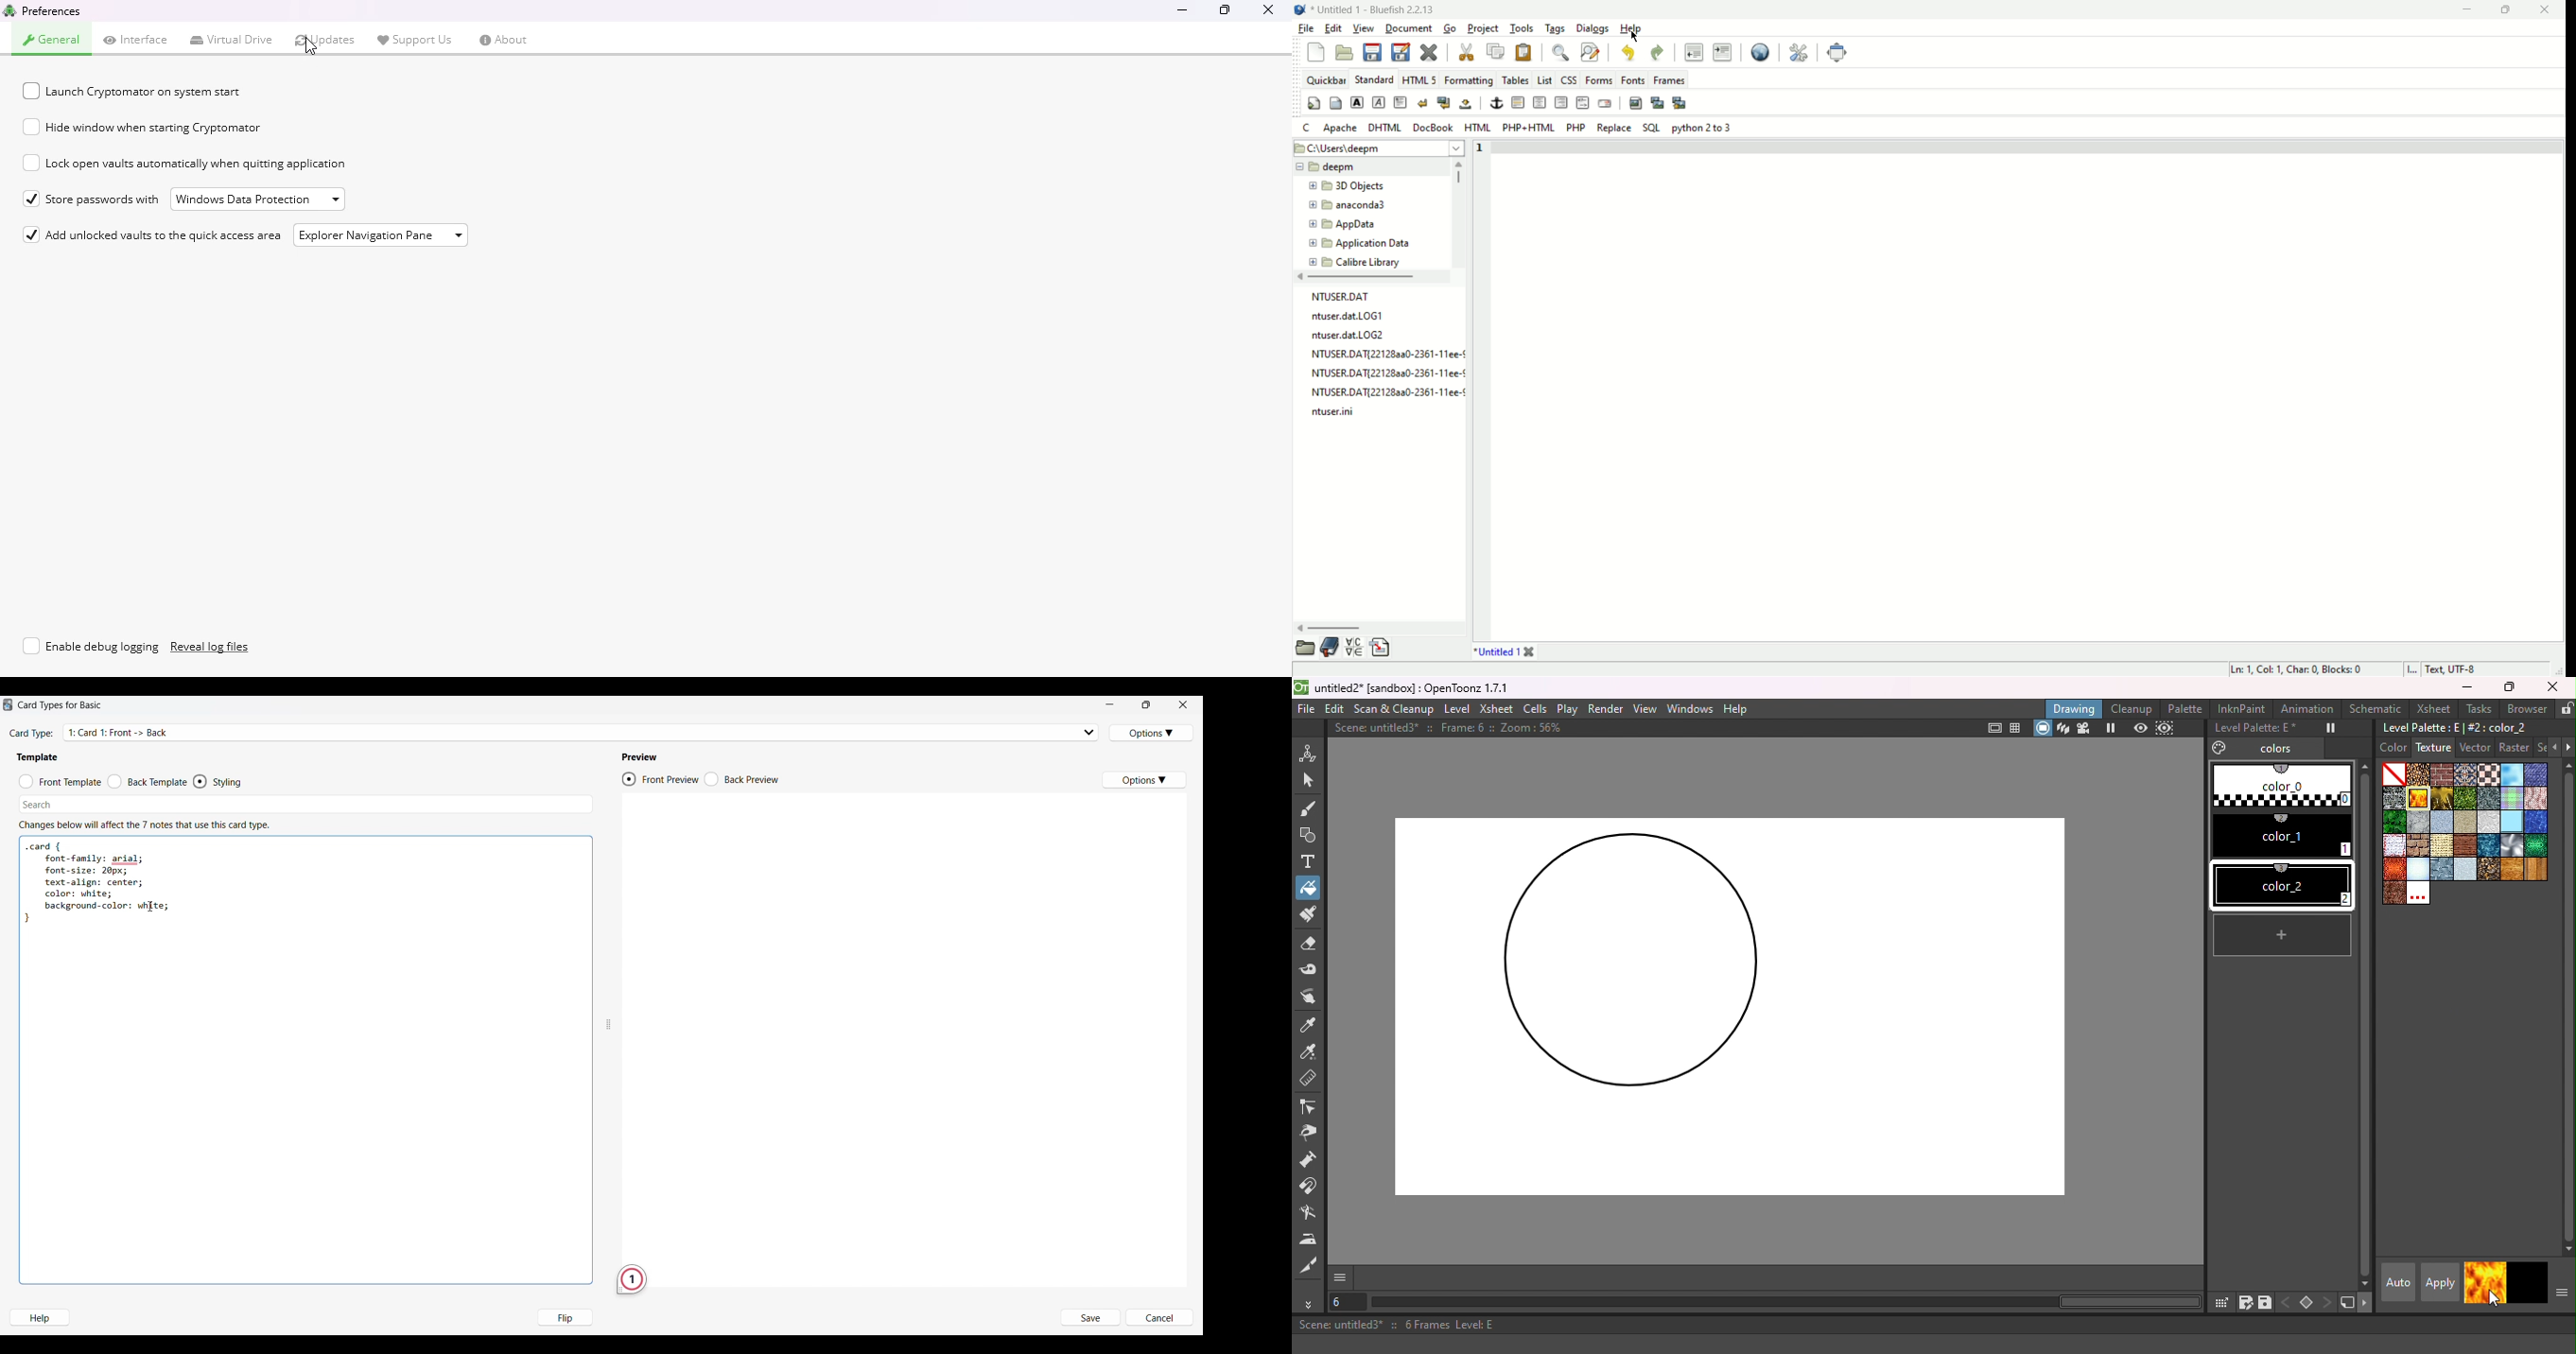 Image resolution: width=2576 pixels, height=1372 pixels. I want to click on papercrump.bmp, so click(2489, 821).